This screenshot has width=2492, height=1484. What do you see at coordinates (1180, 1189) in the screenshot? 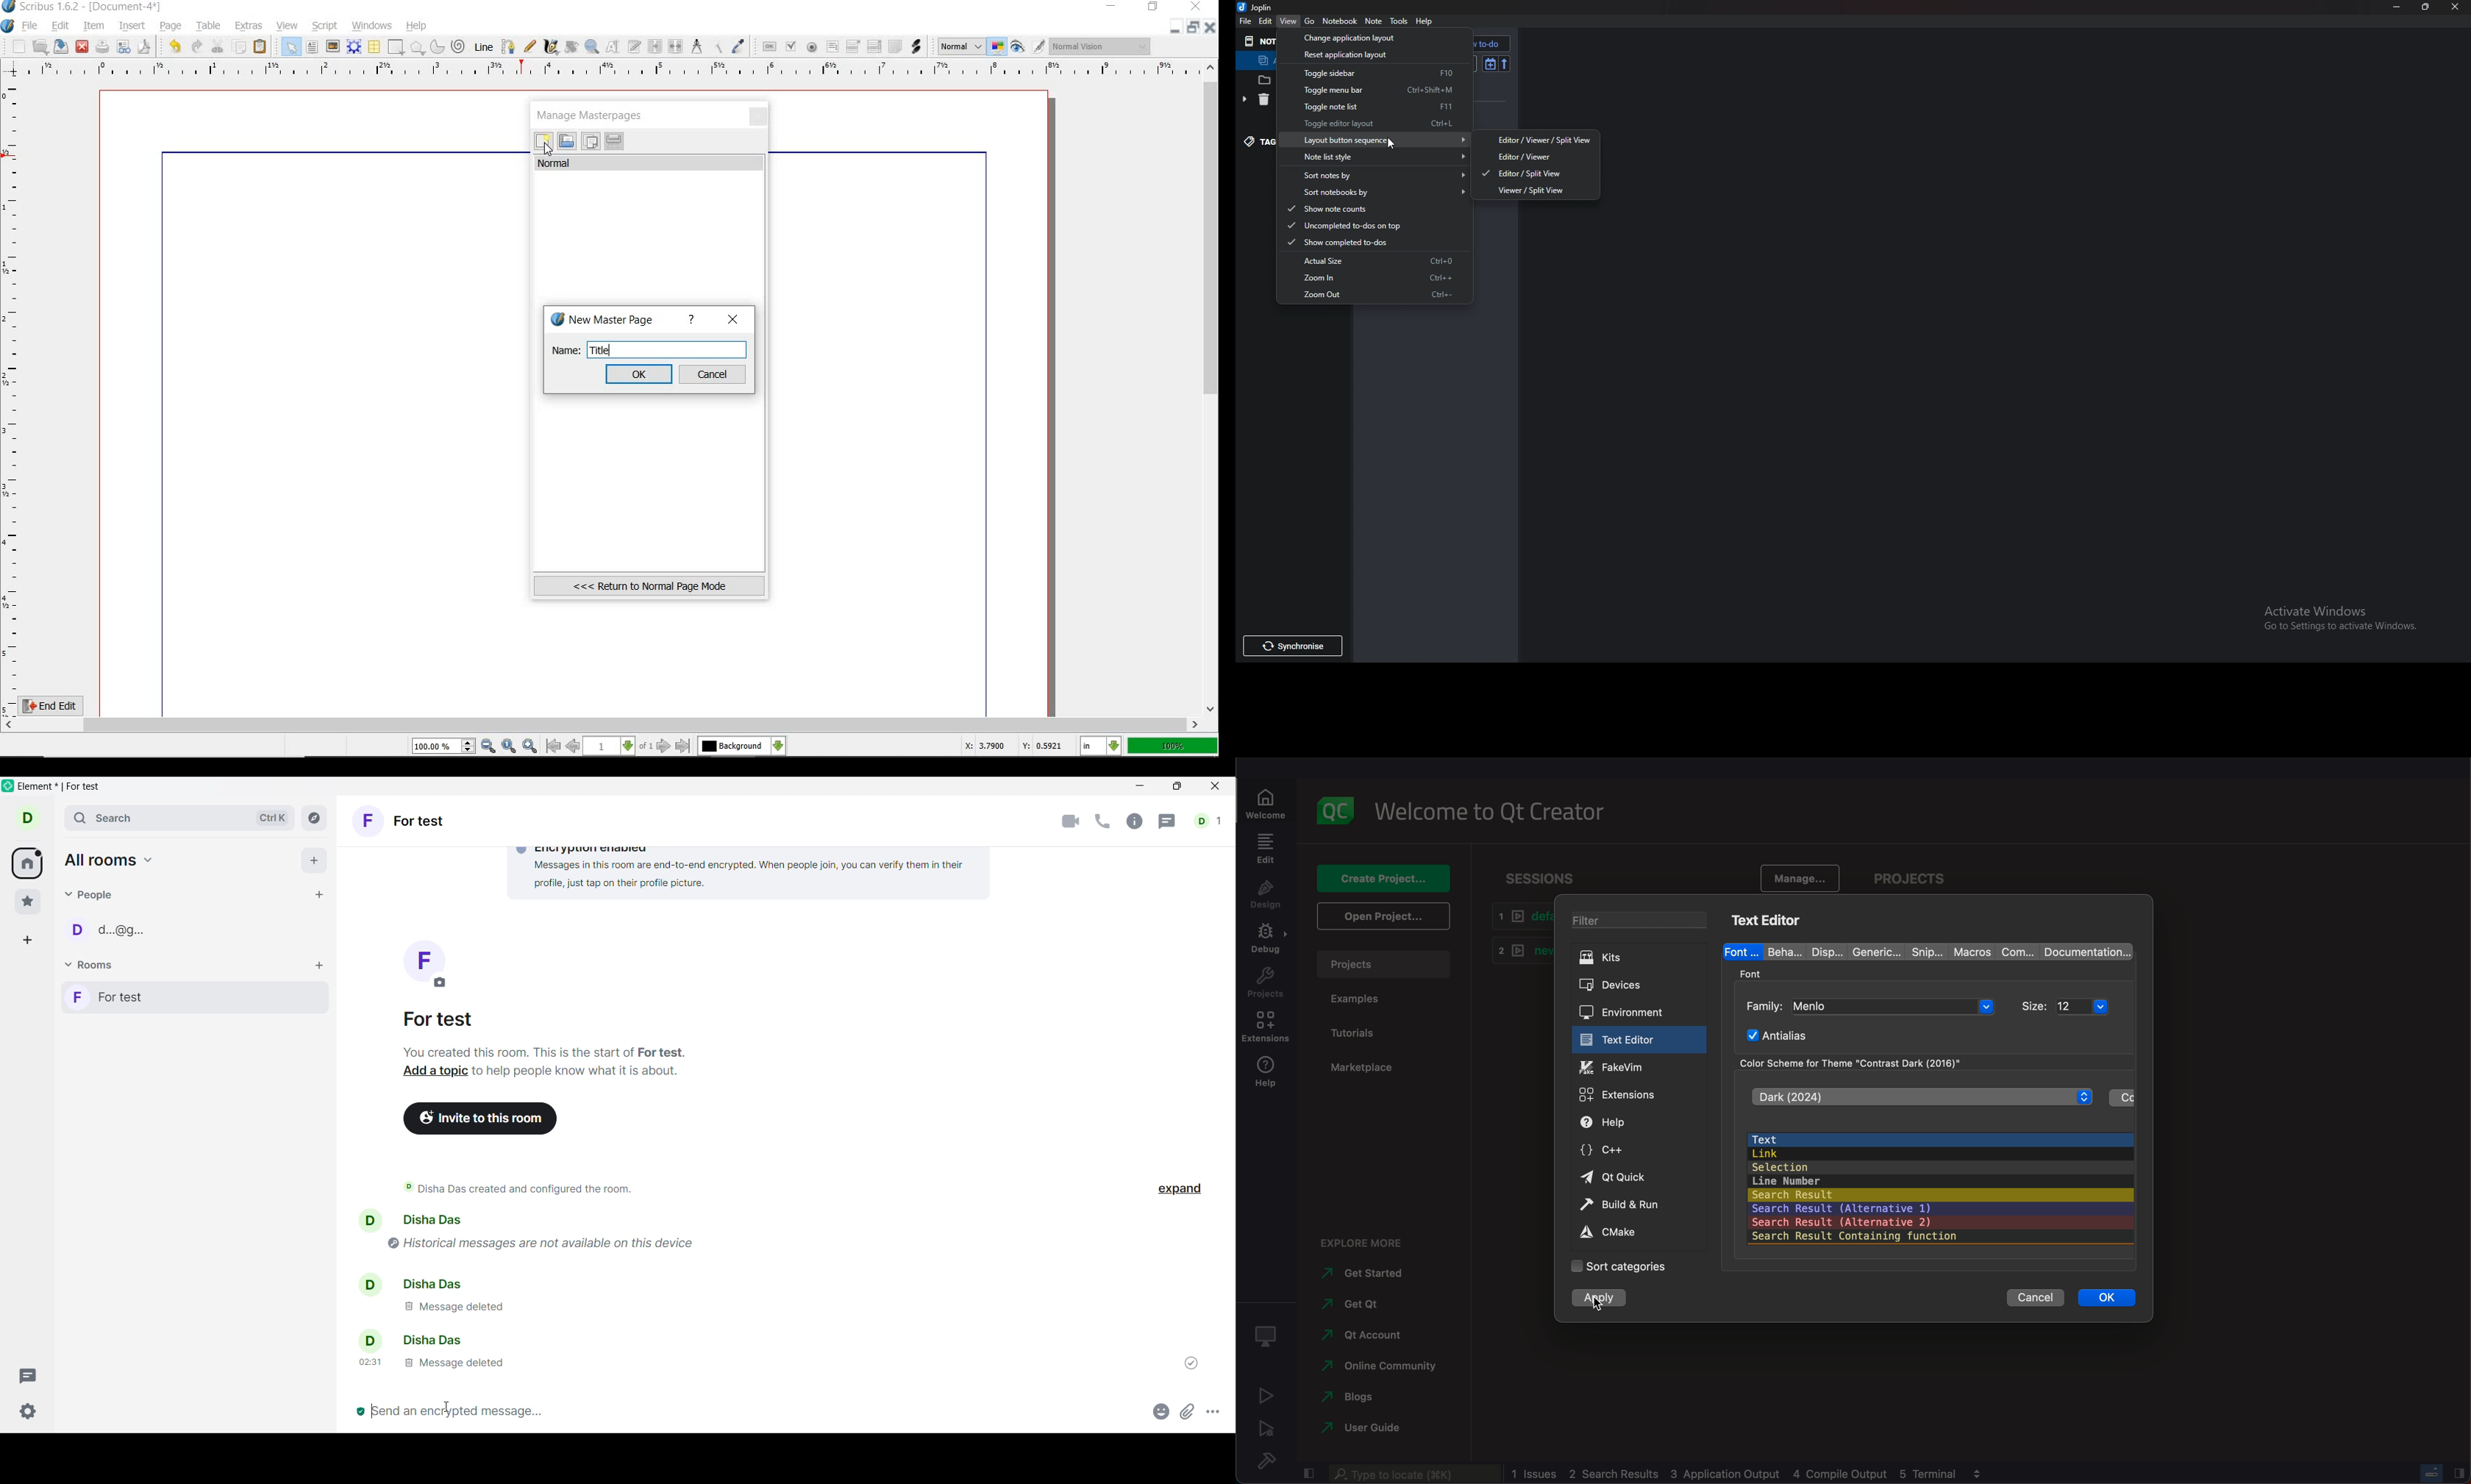
I see `Click to expand` at bounding box center [1180, 1189].